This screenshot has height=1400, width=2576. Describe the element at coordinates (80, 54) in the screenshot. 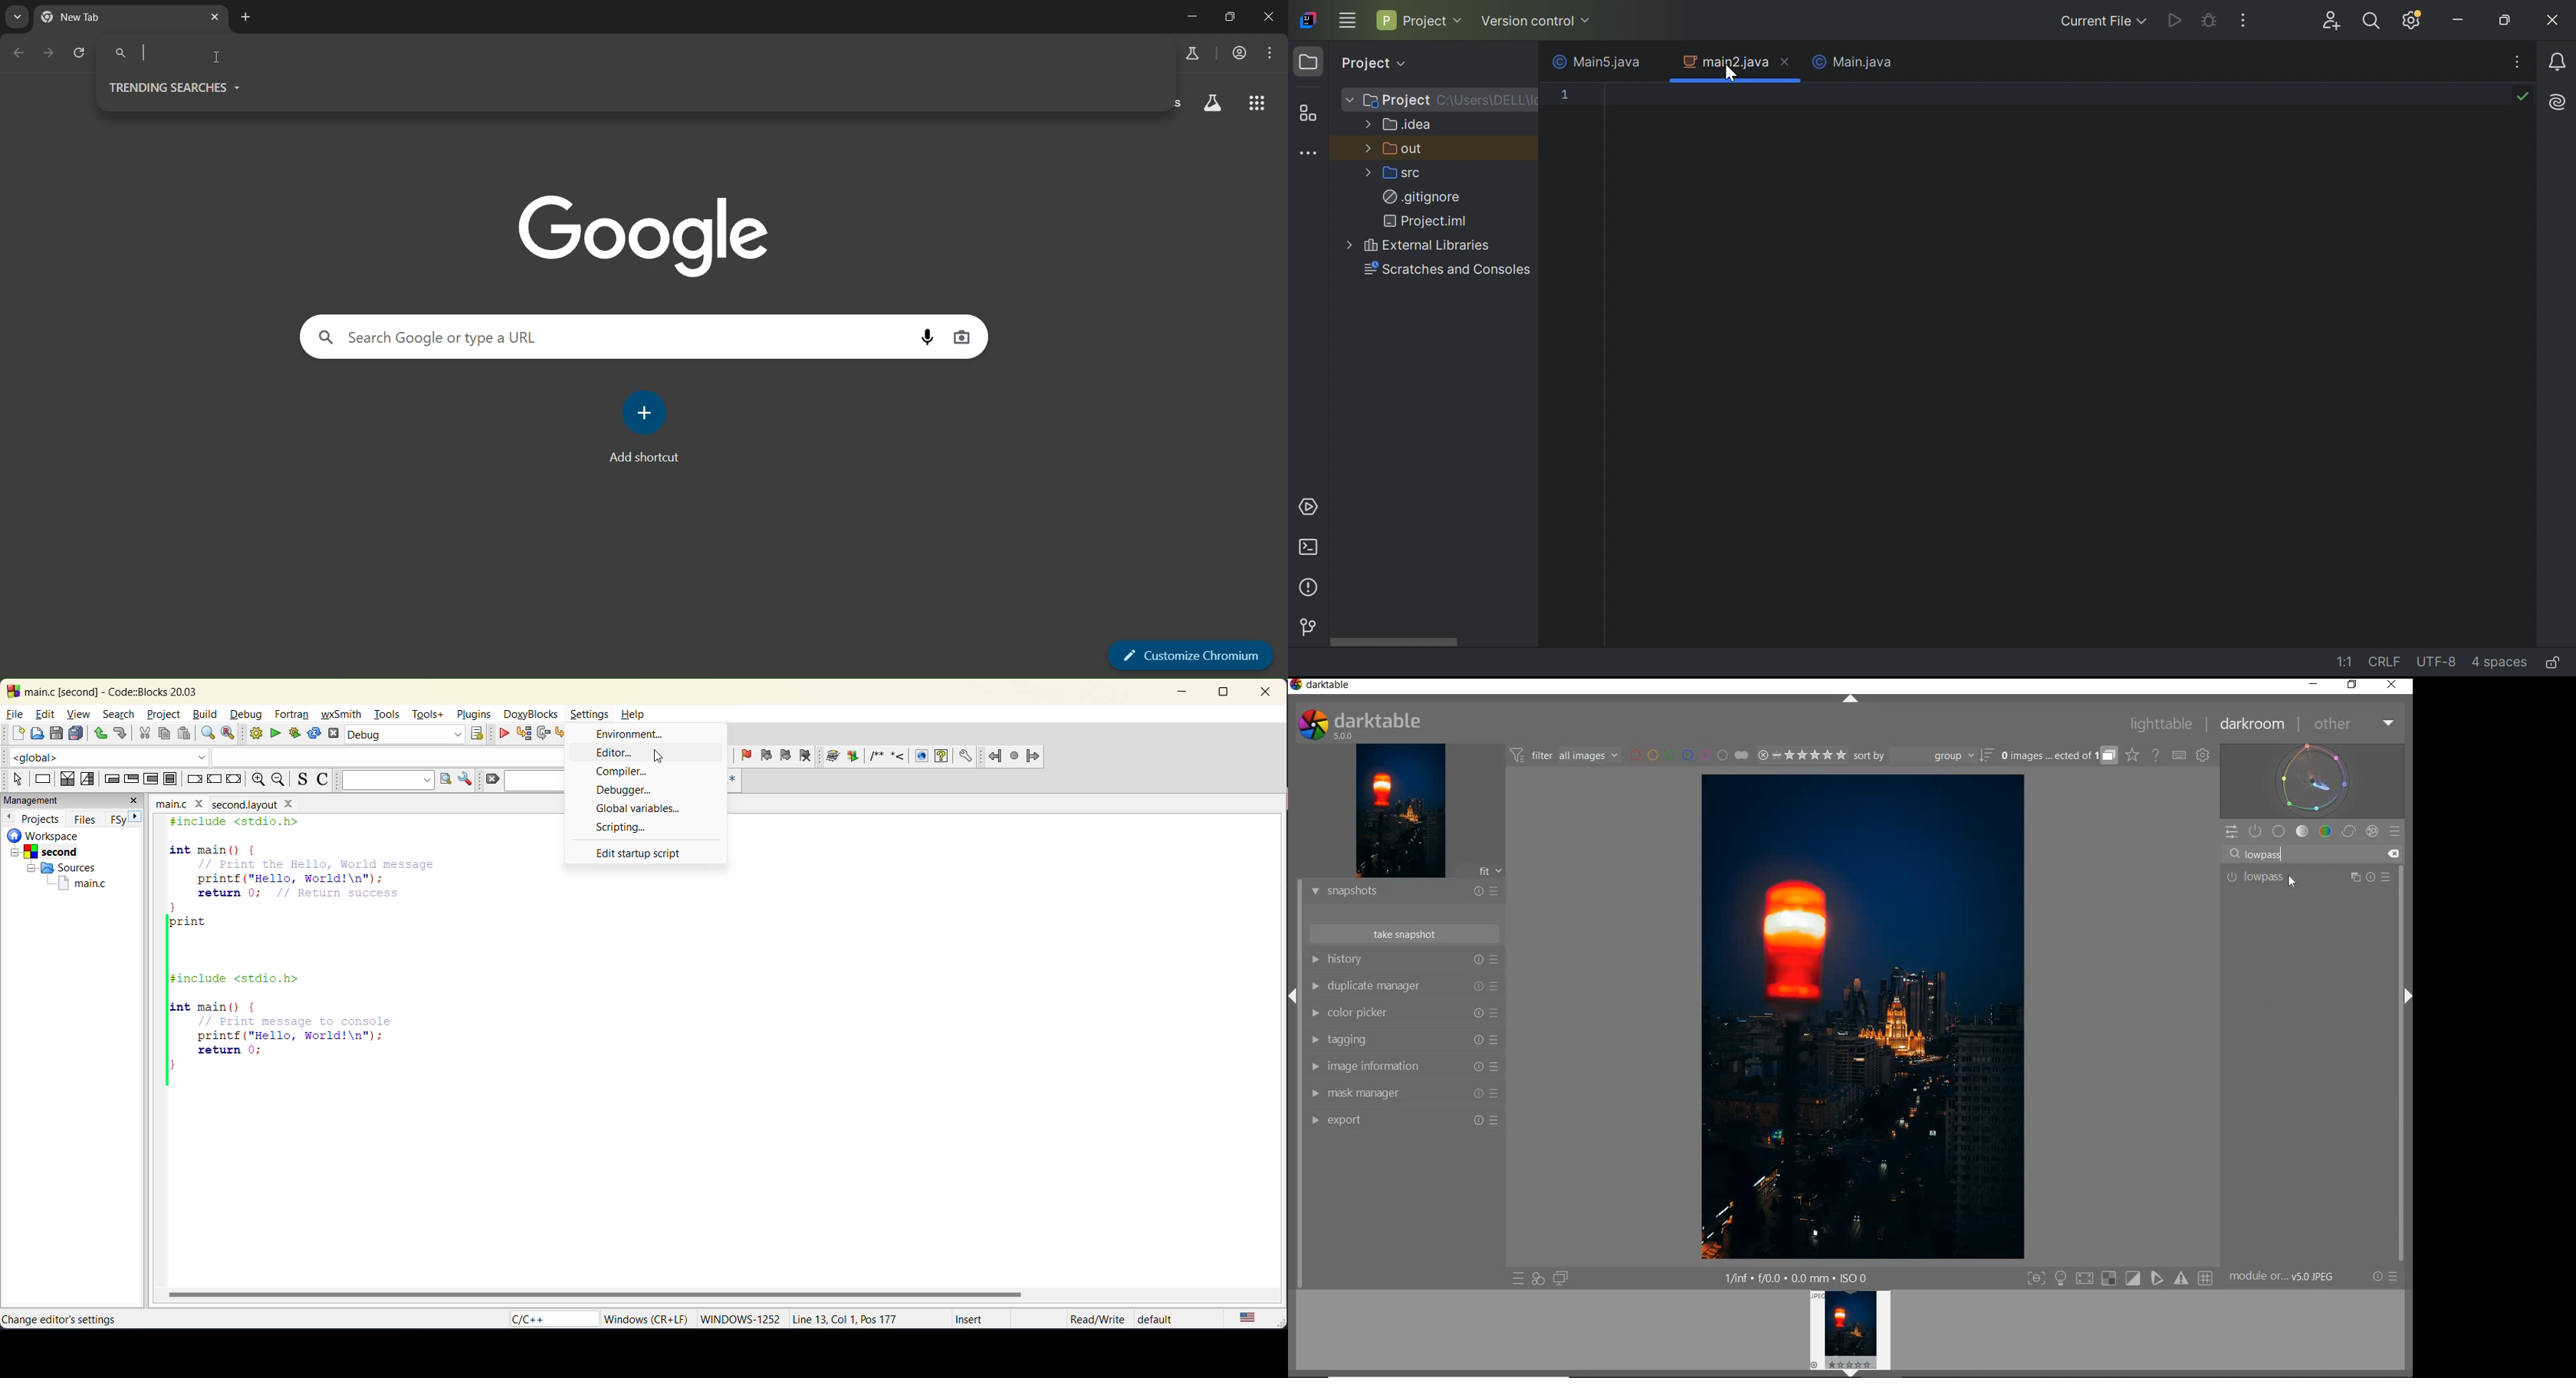

I see `reload page` at that location.